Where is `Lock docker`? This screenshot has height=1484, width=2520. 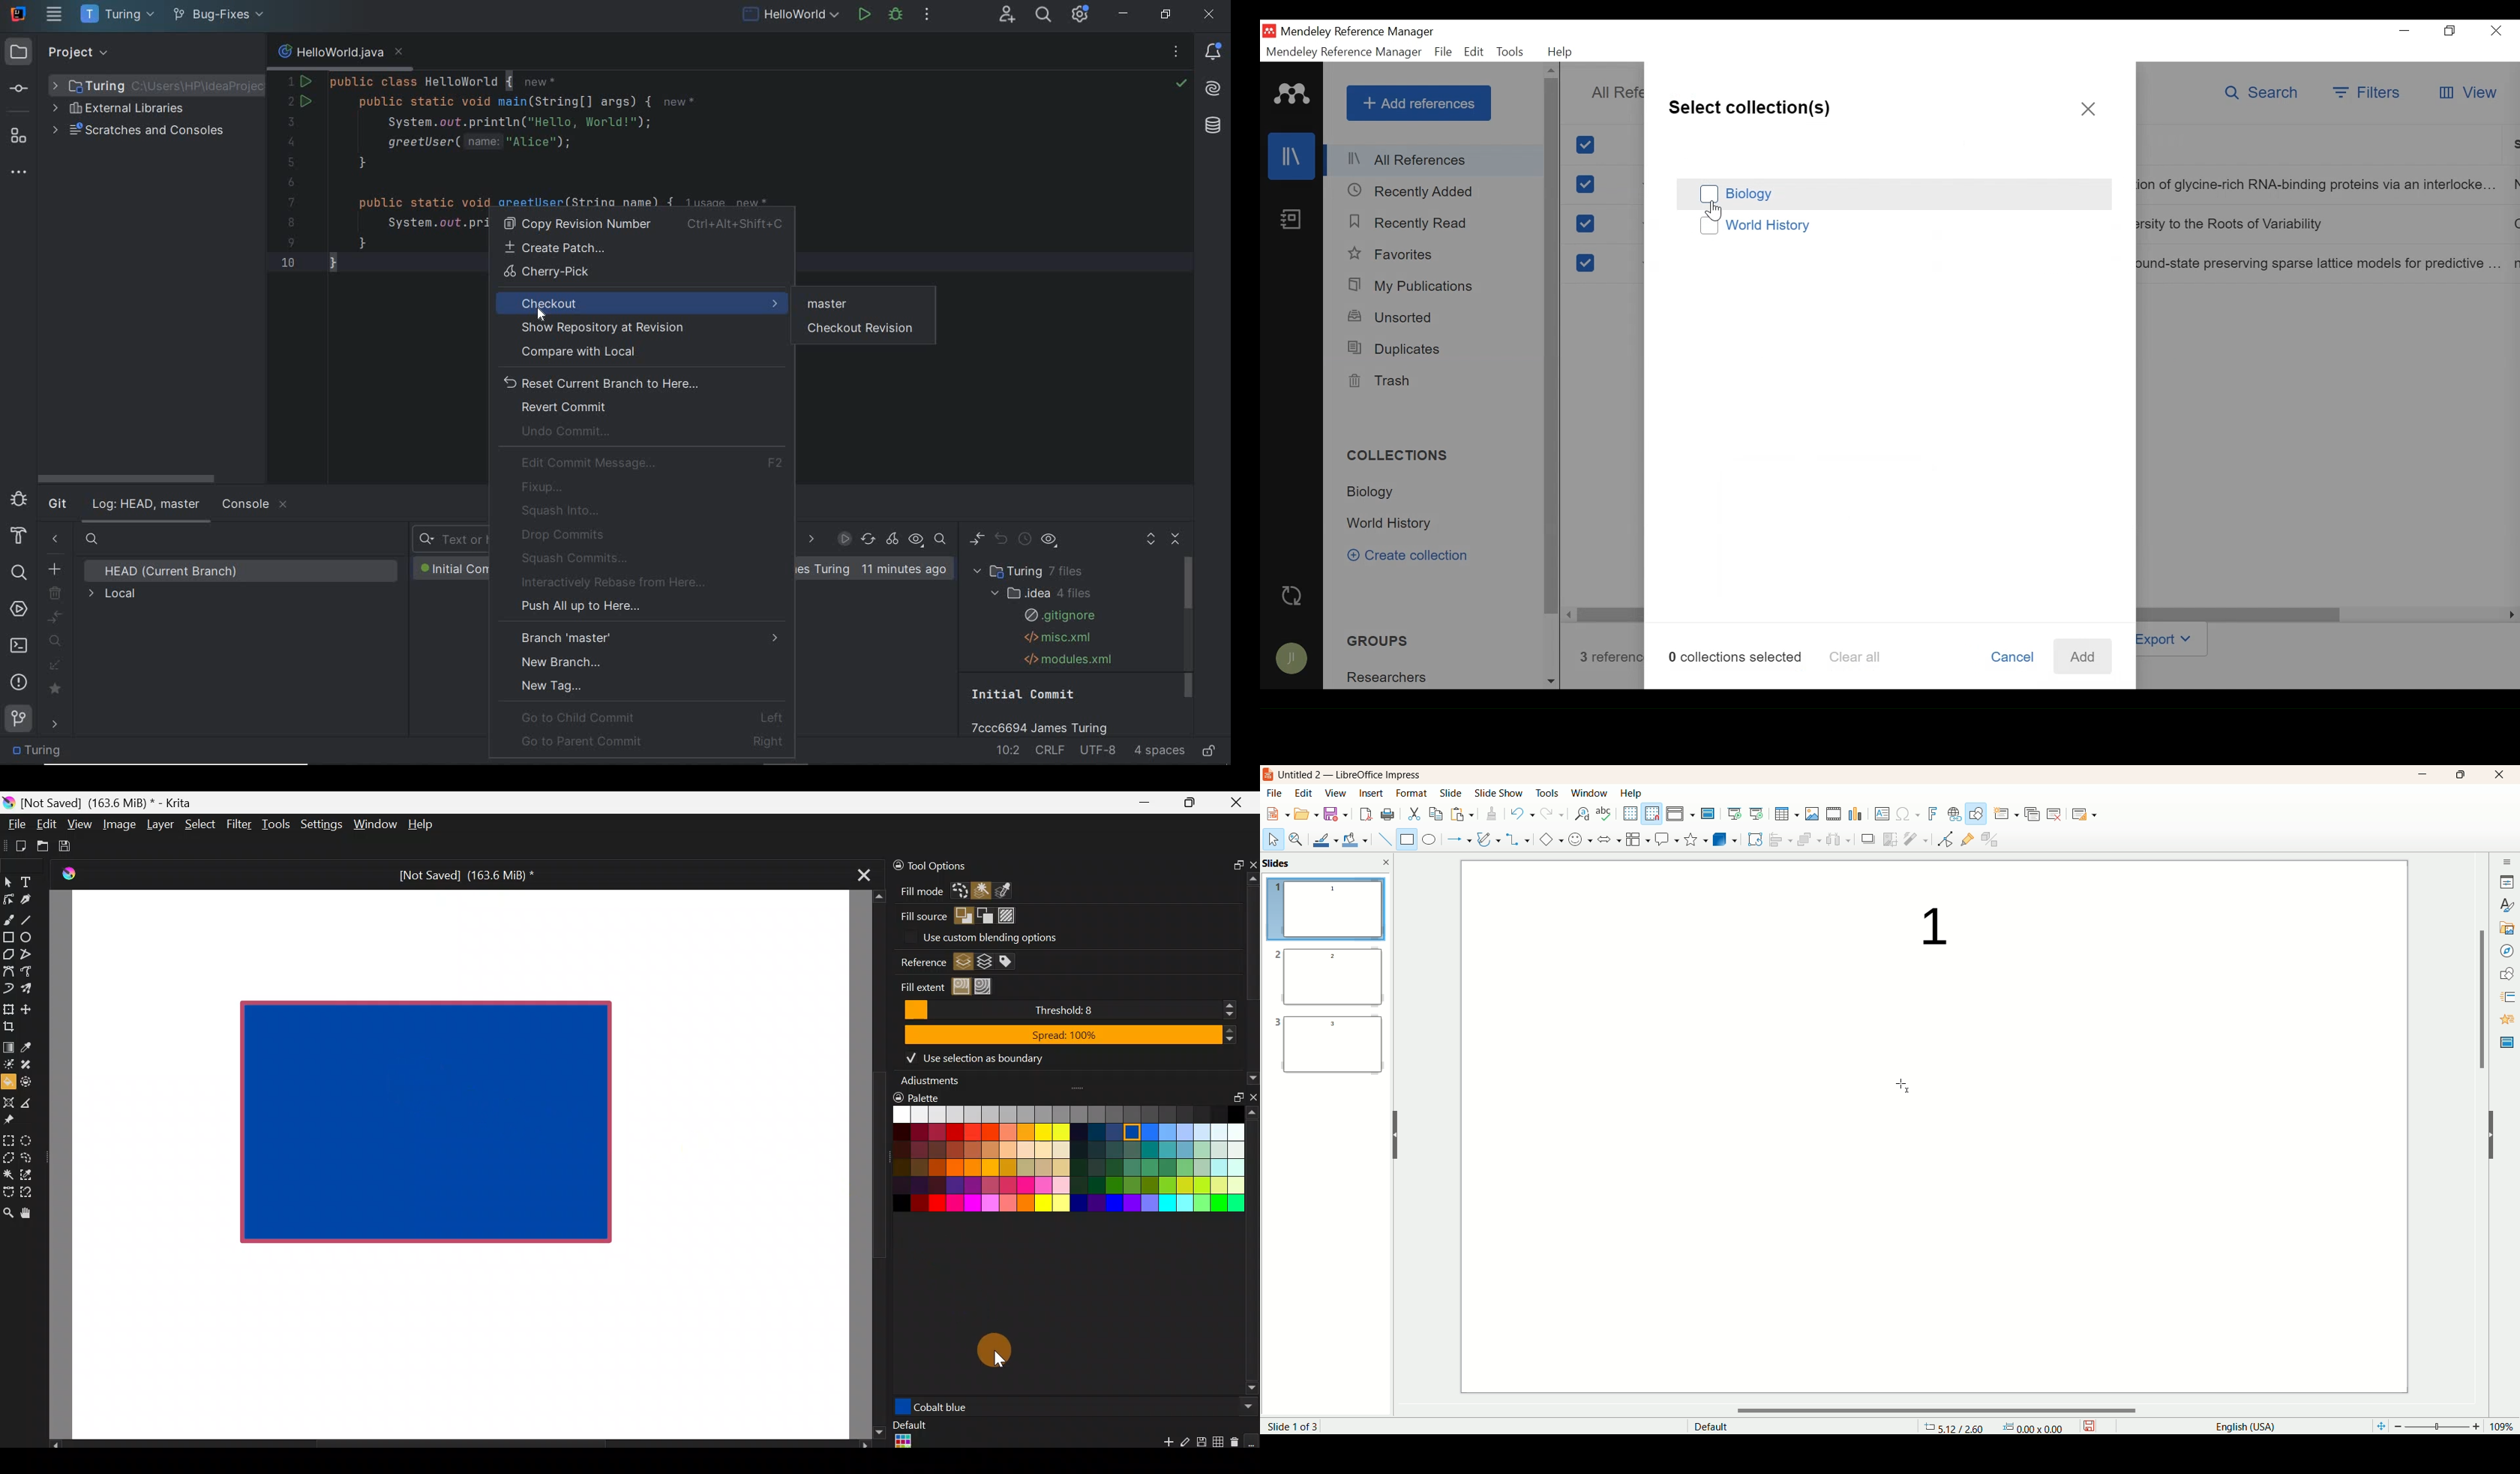
Lock docker is located at coordinates (891, 866).